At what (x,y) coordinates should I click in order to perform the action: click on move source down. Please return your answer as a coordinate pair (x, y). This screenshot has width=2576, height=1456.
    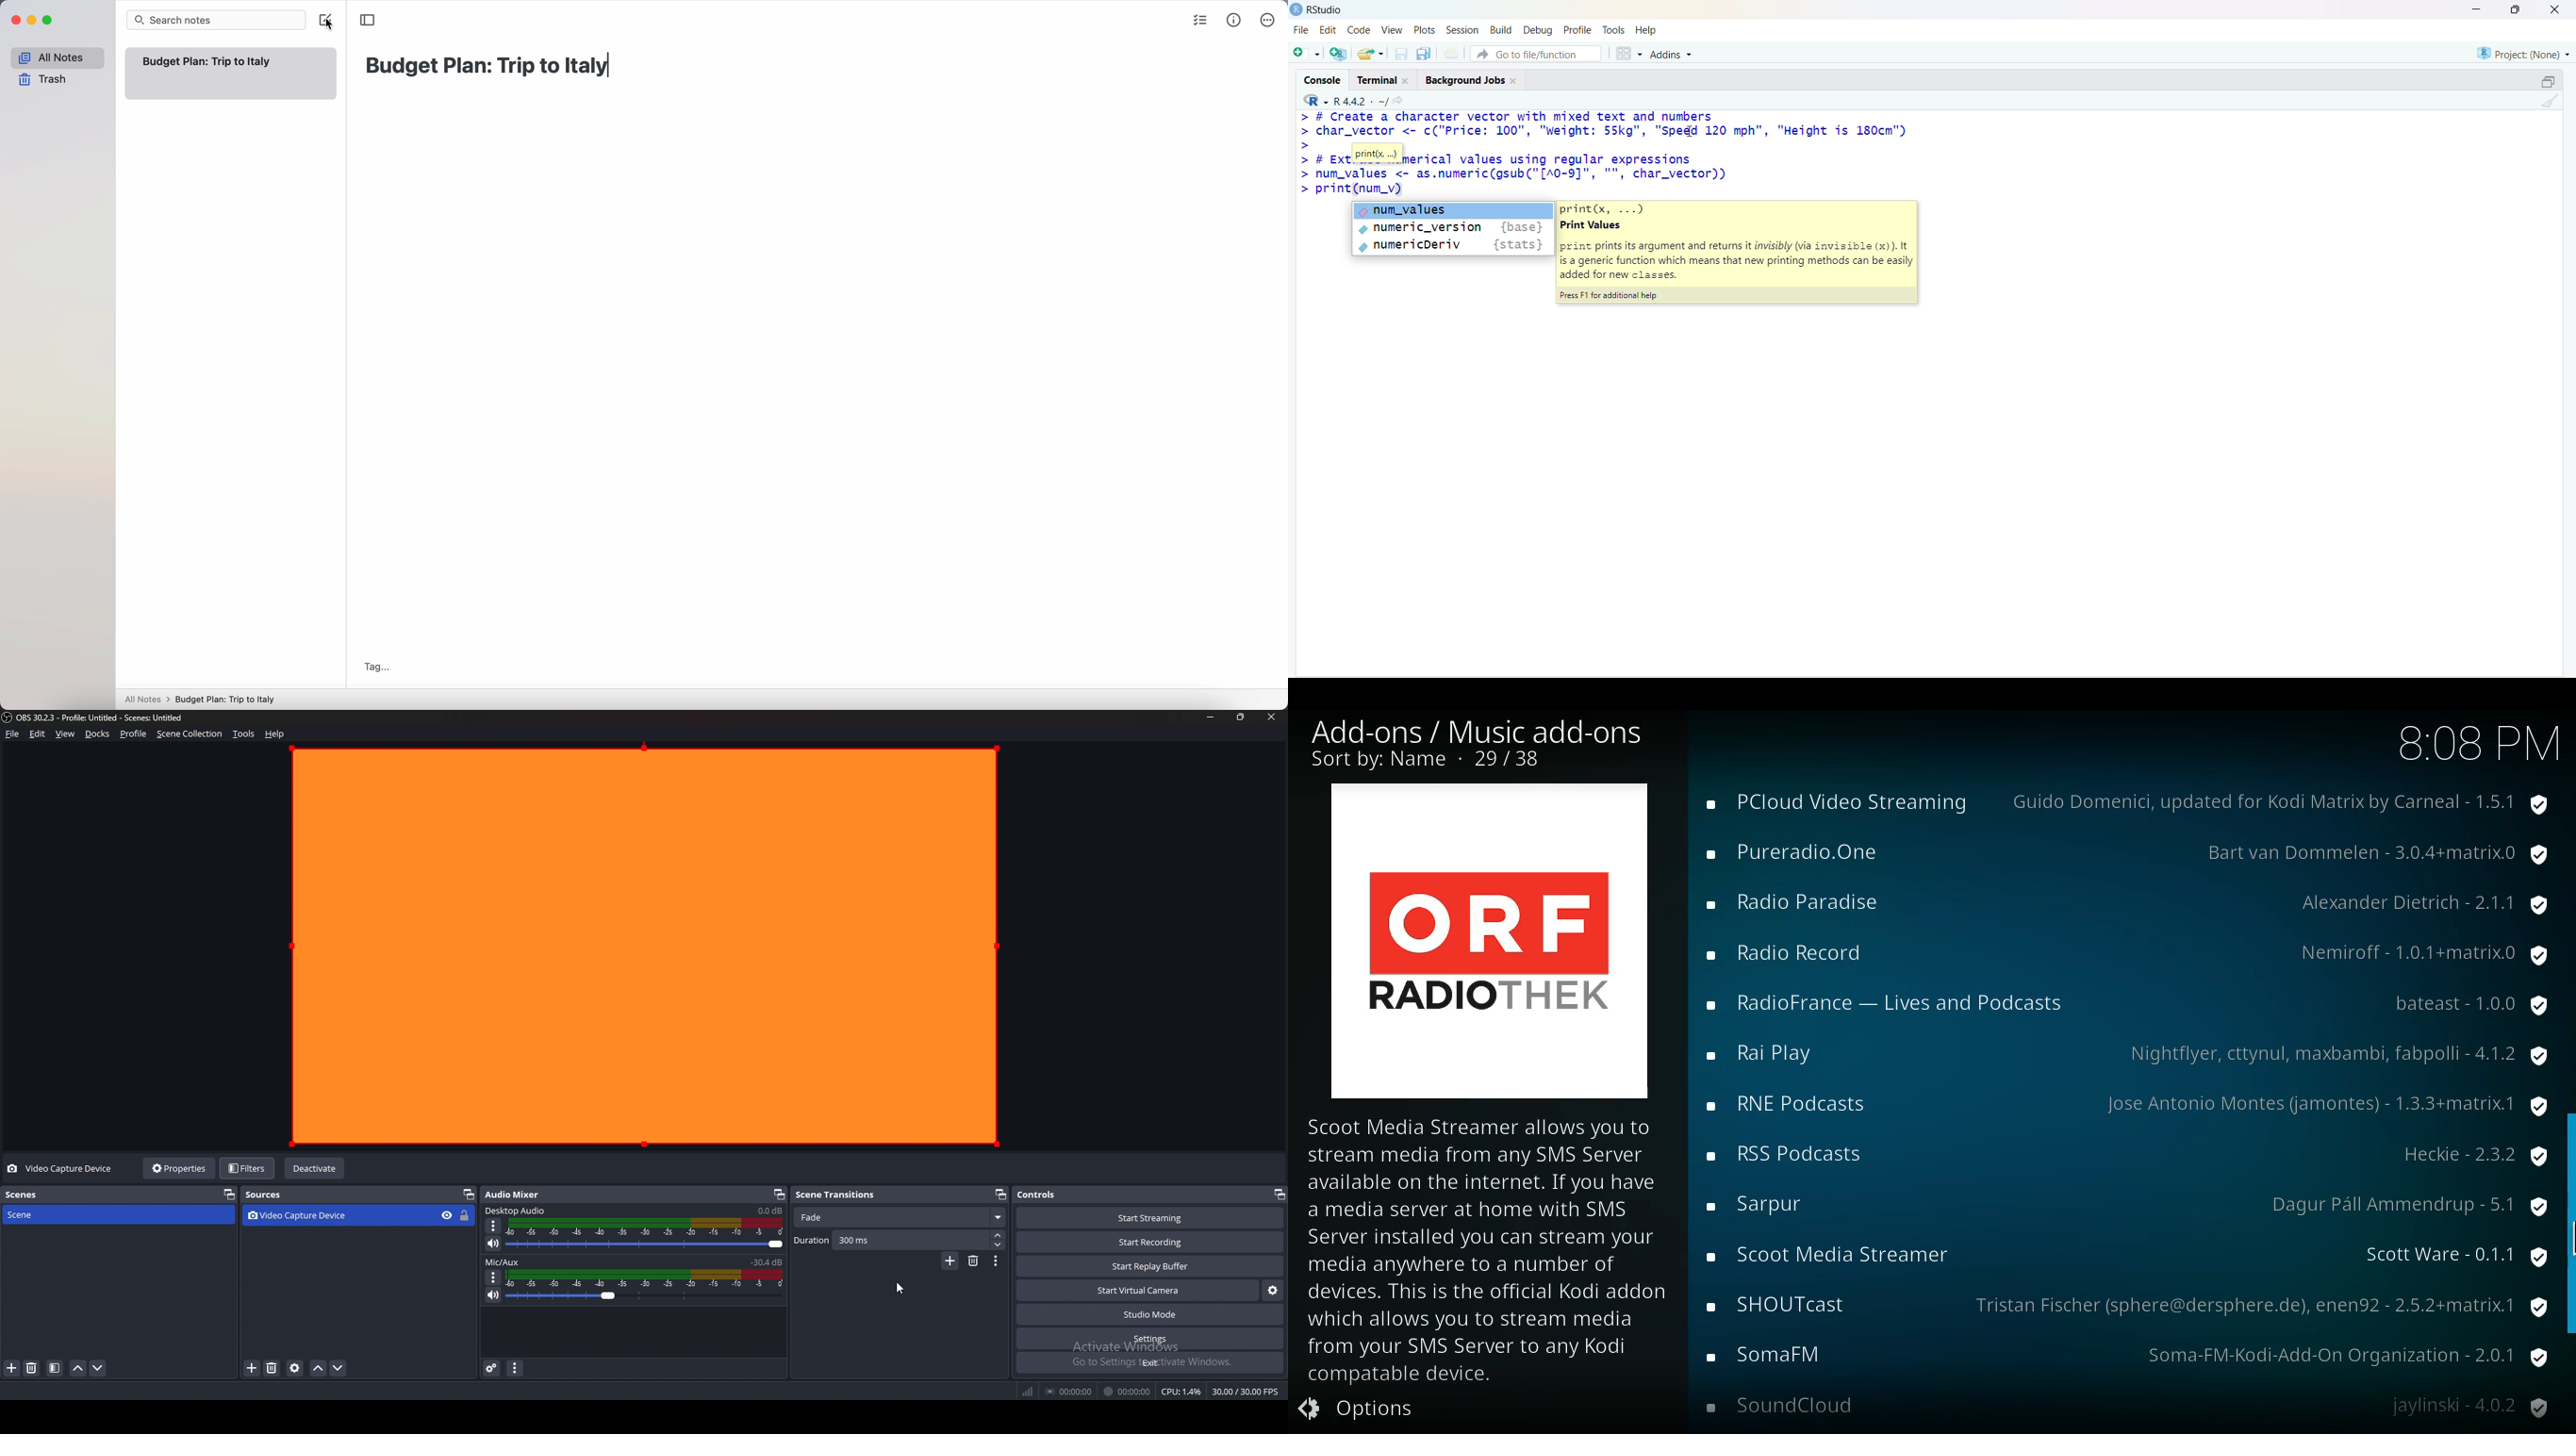
    Looking at the image, I should click on (339, 1370).